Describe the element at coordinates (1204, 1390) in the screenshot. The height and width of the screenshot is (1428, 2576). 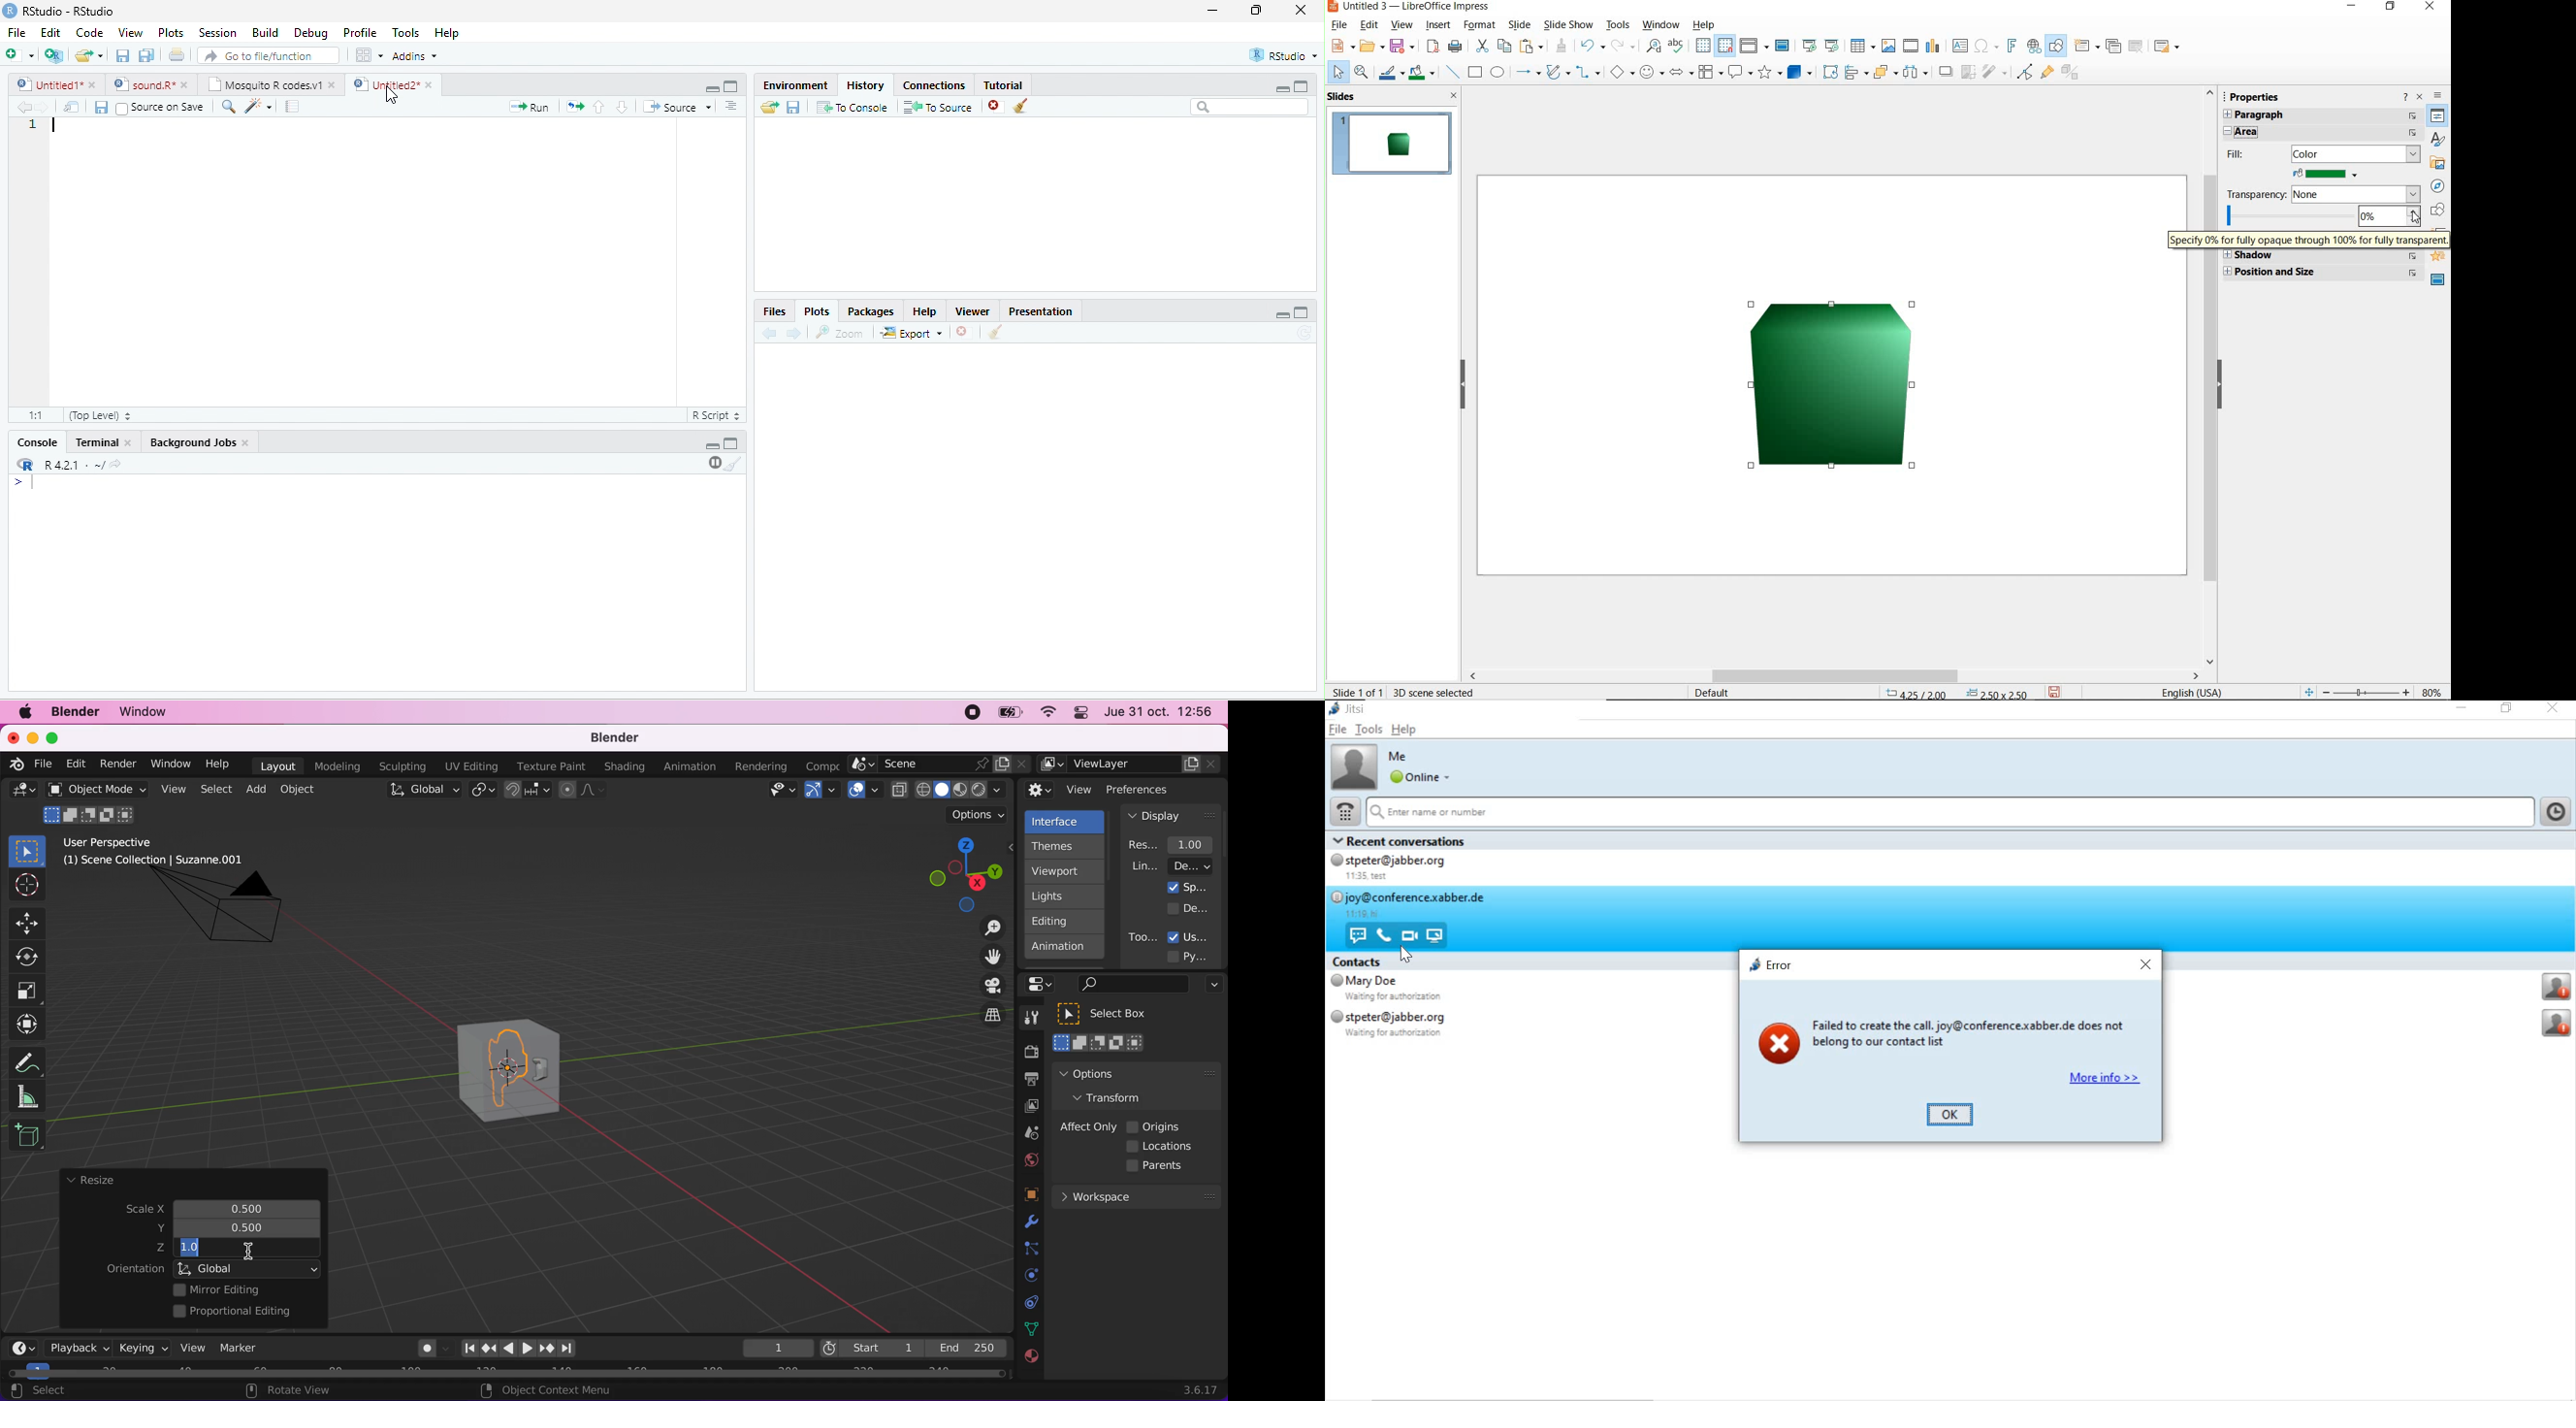
I see `3.6.17` at that location.